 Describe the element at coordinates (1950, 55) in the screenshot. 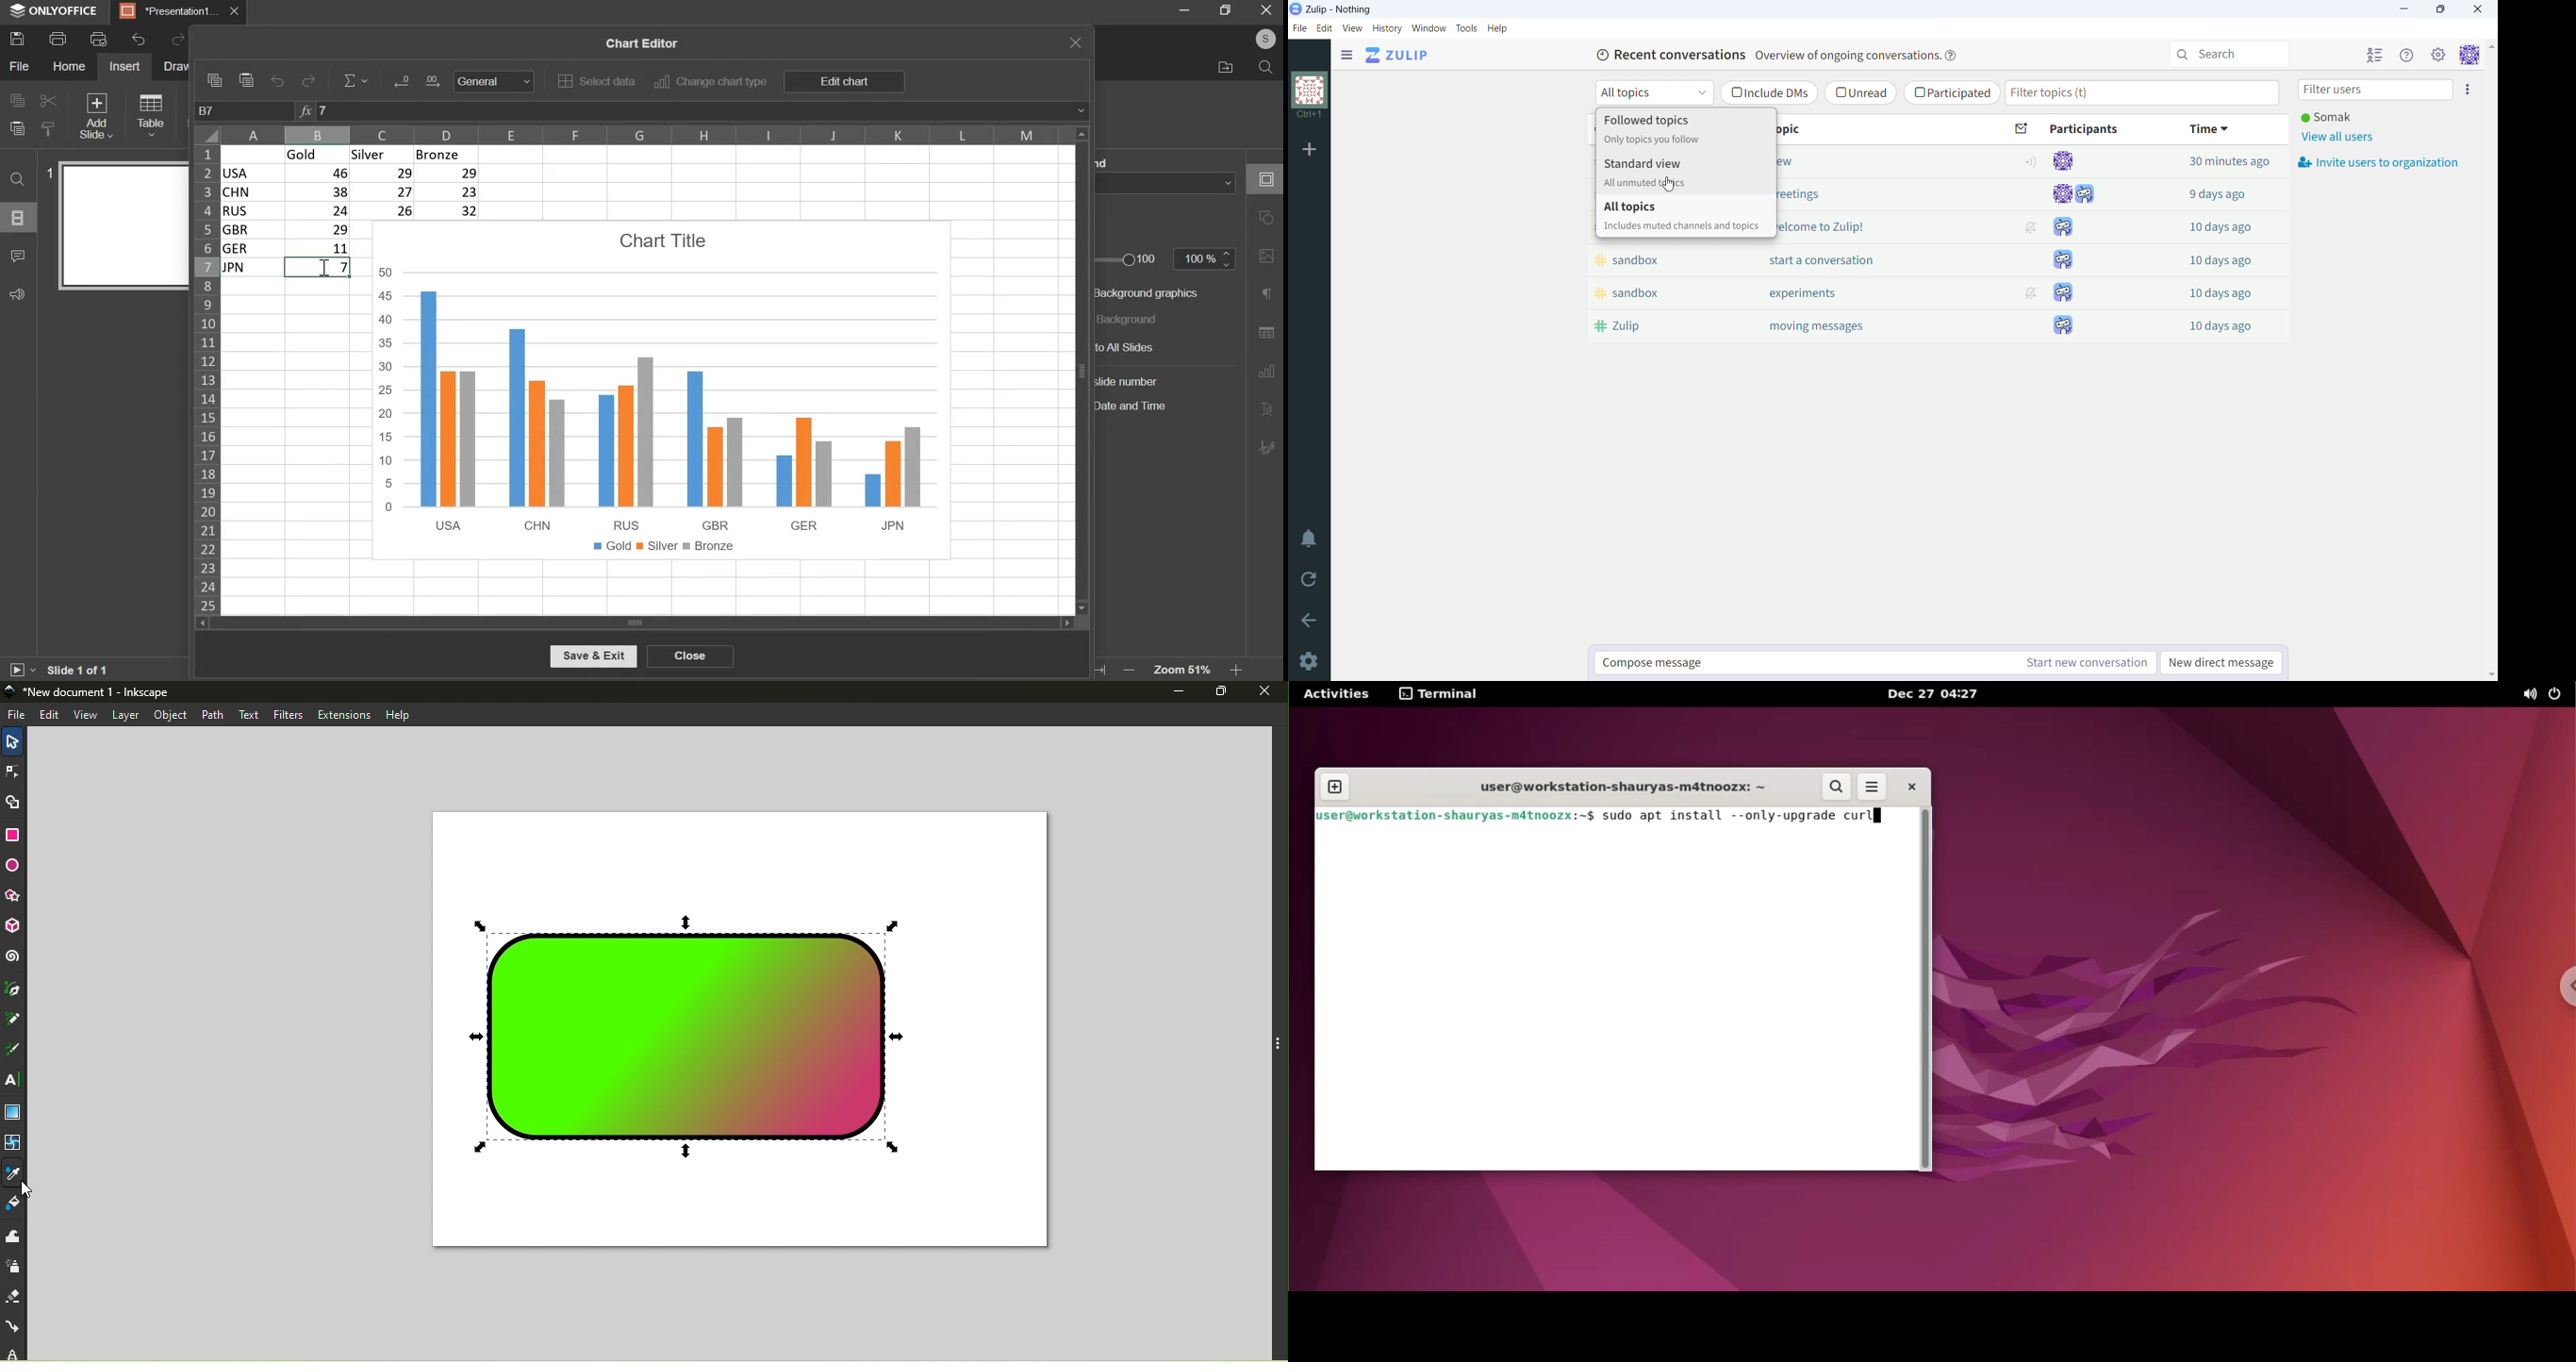

I see `help` at that location.